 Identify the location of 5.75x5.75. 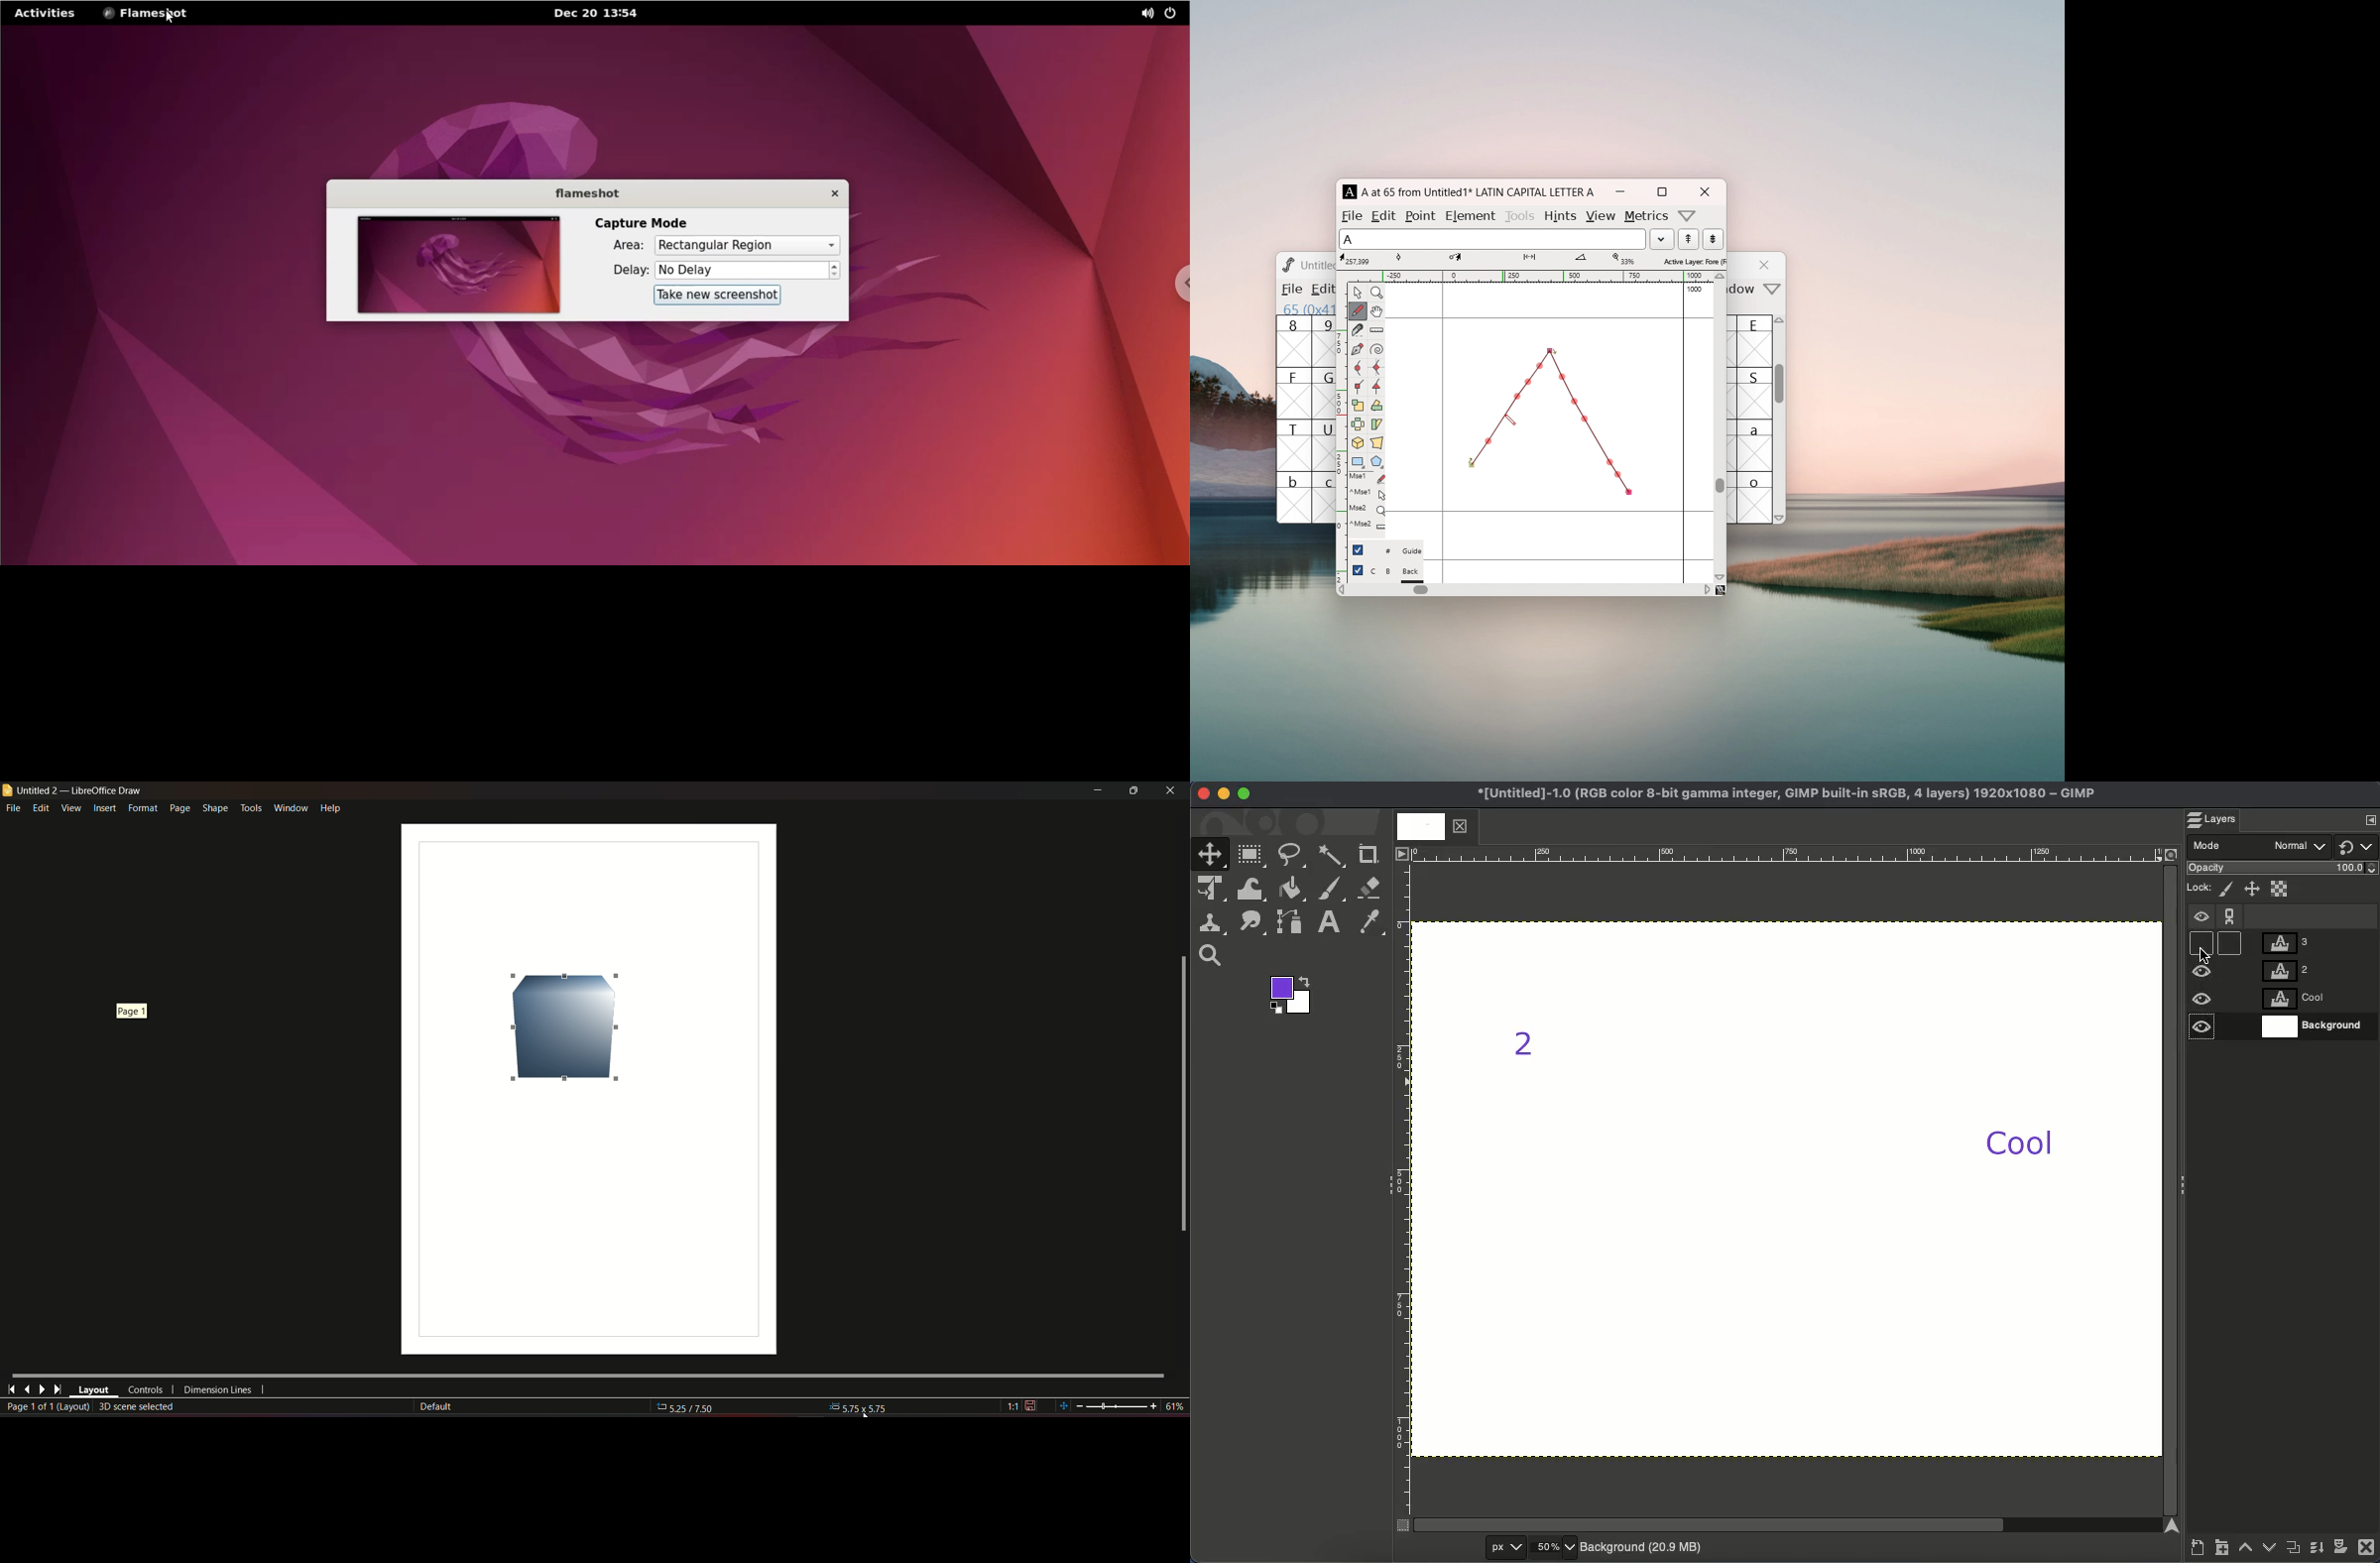
(859, 1406).